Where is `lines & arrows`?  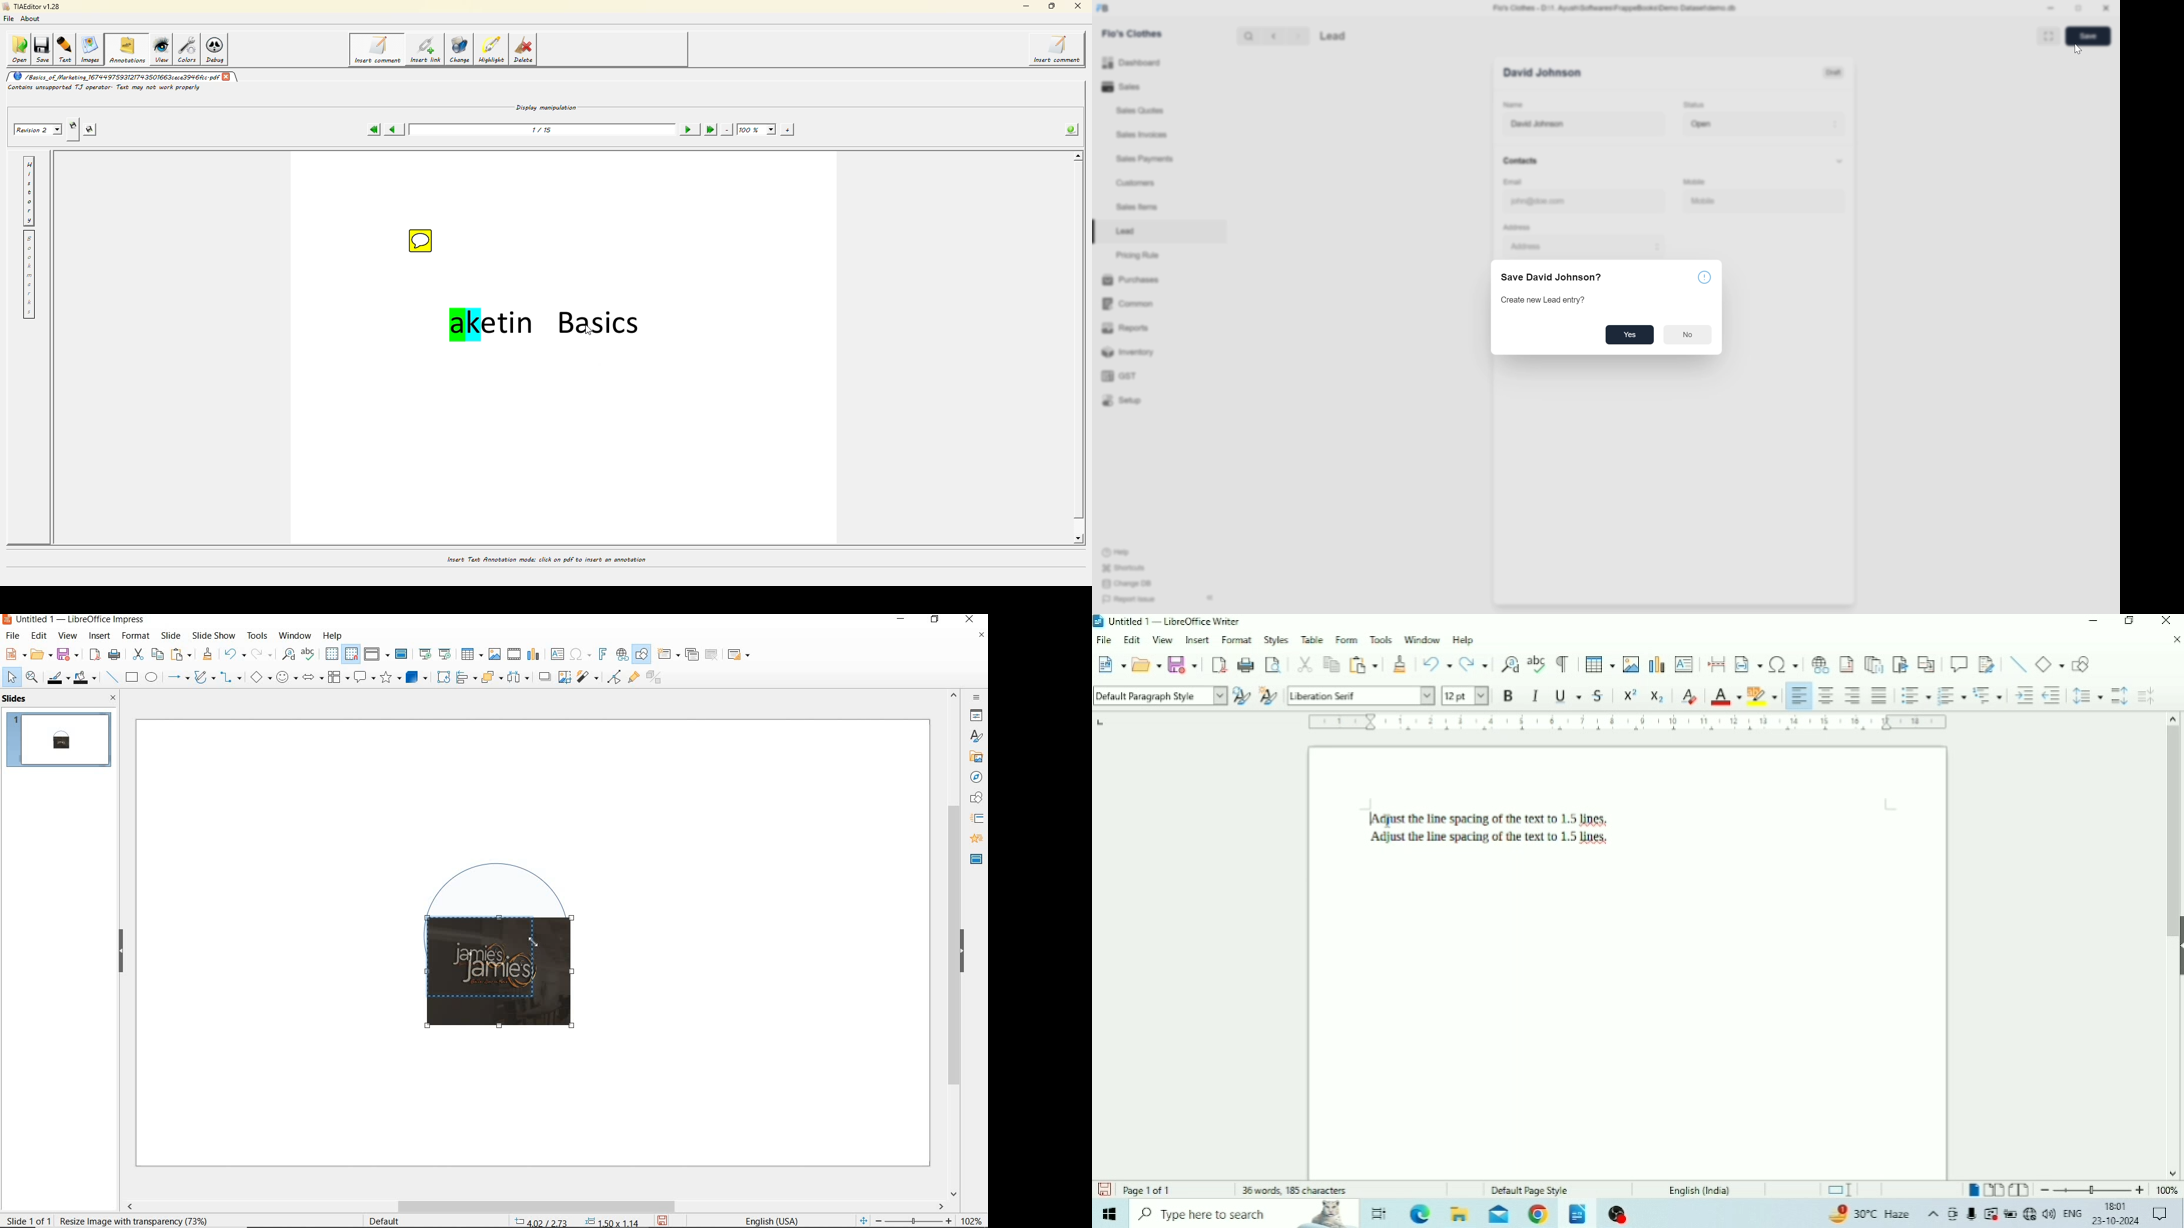 lines & arrows is located at coordinates (178, 679).